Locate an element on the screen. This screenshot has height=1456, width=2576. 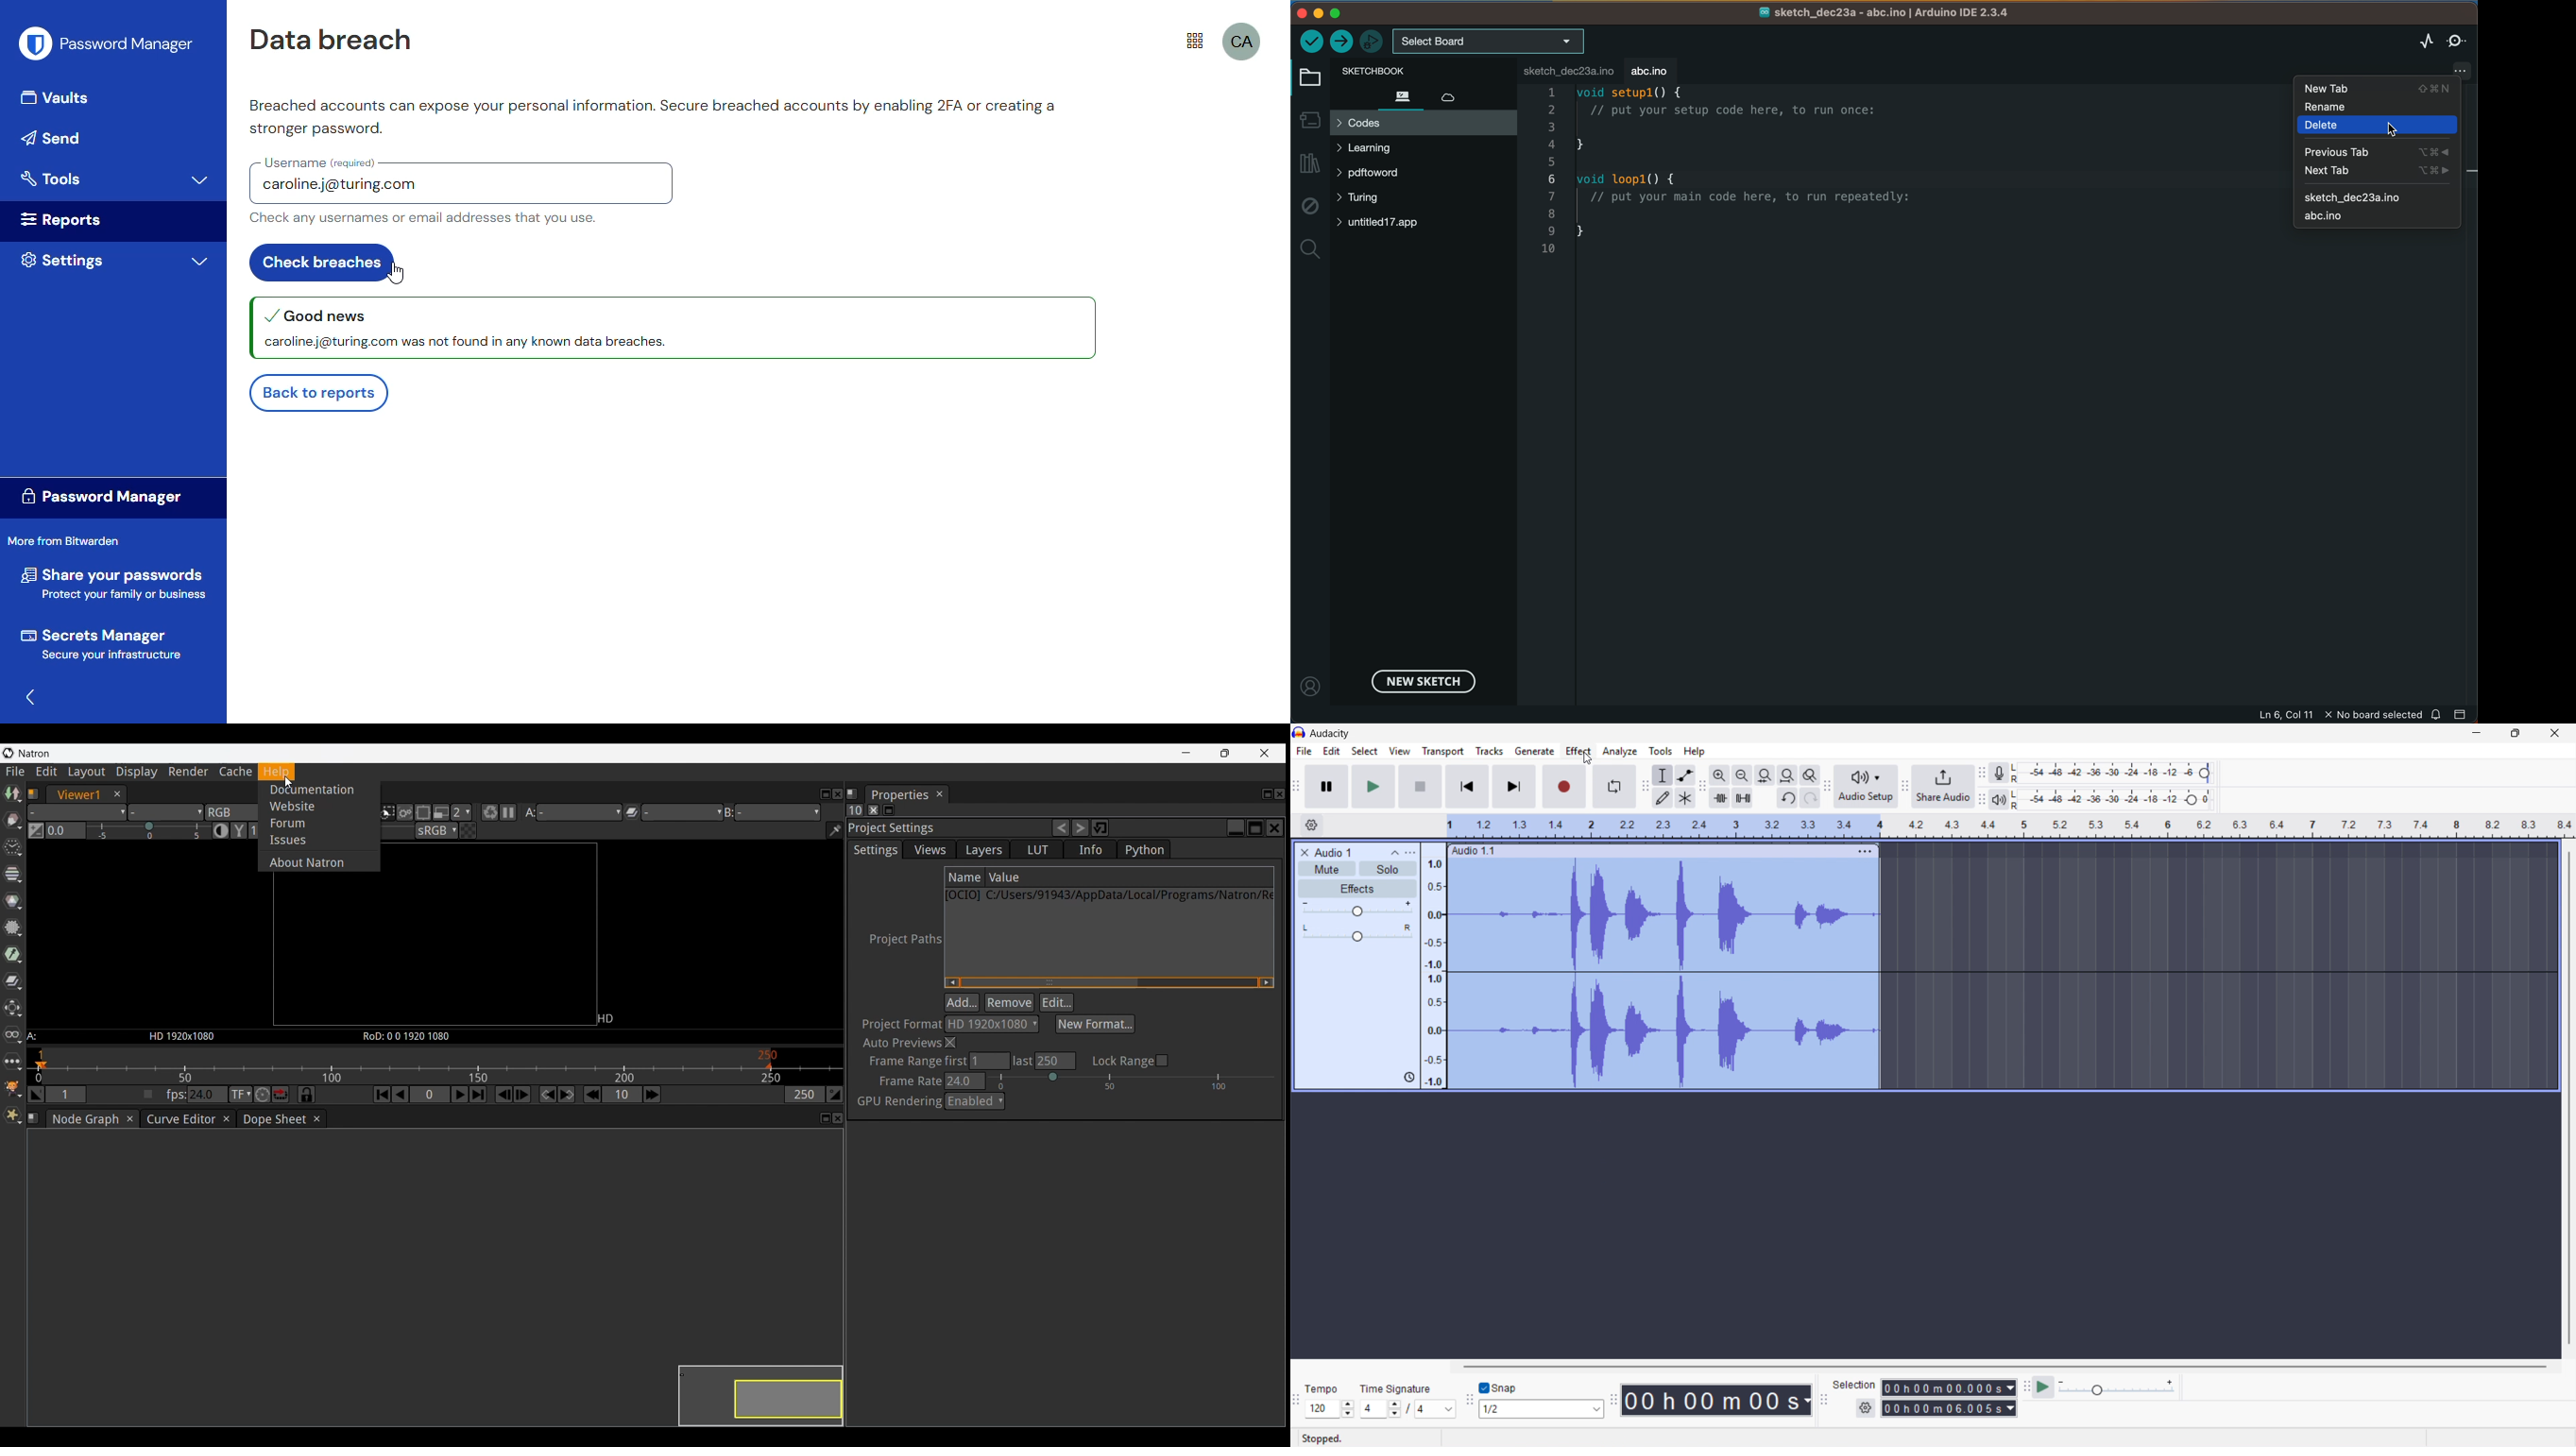
Recording metre is located at coordinates (1999, 773).